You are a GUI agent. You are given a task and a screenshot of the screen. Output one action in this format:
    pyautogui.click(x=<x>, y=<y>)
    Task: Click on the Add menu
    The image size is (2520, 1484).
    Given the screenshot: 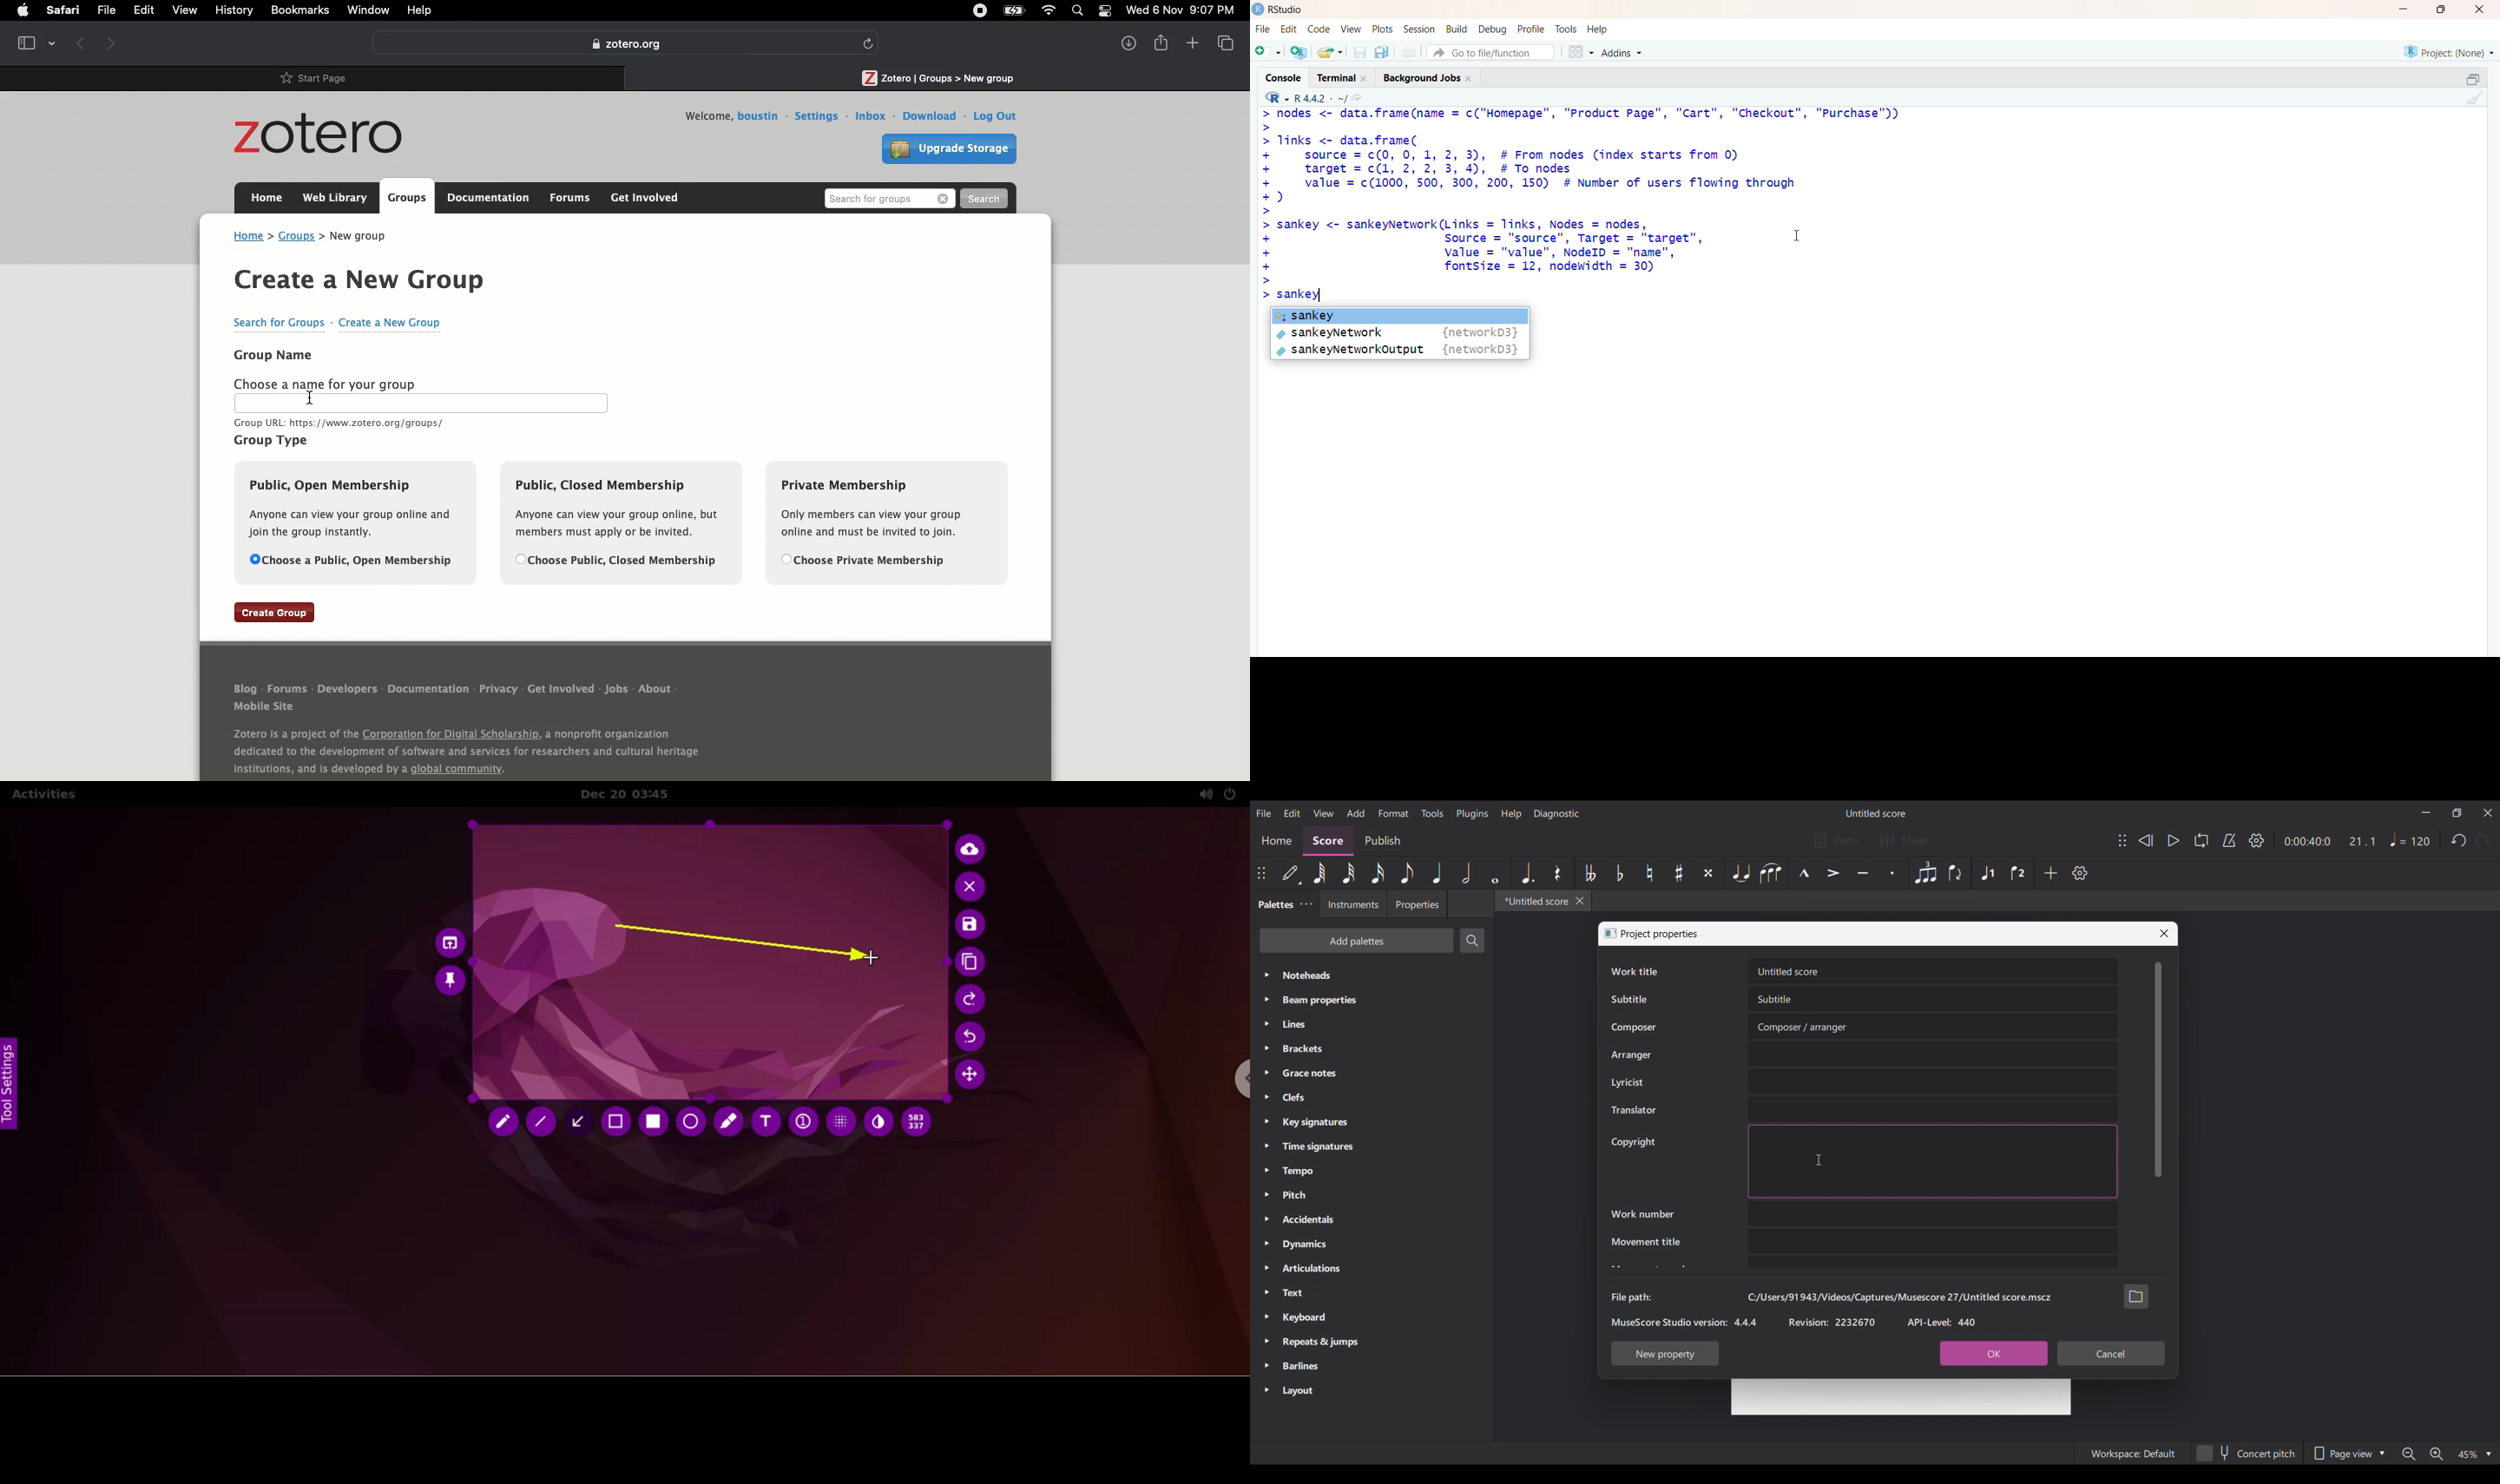 What is the action you would take?
    pyautogui.click(x=1356, y=813)
    